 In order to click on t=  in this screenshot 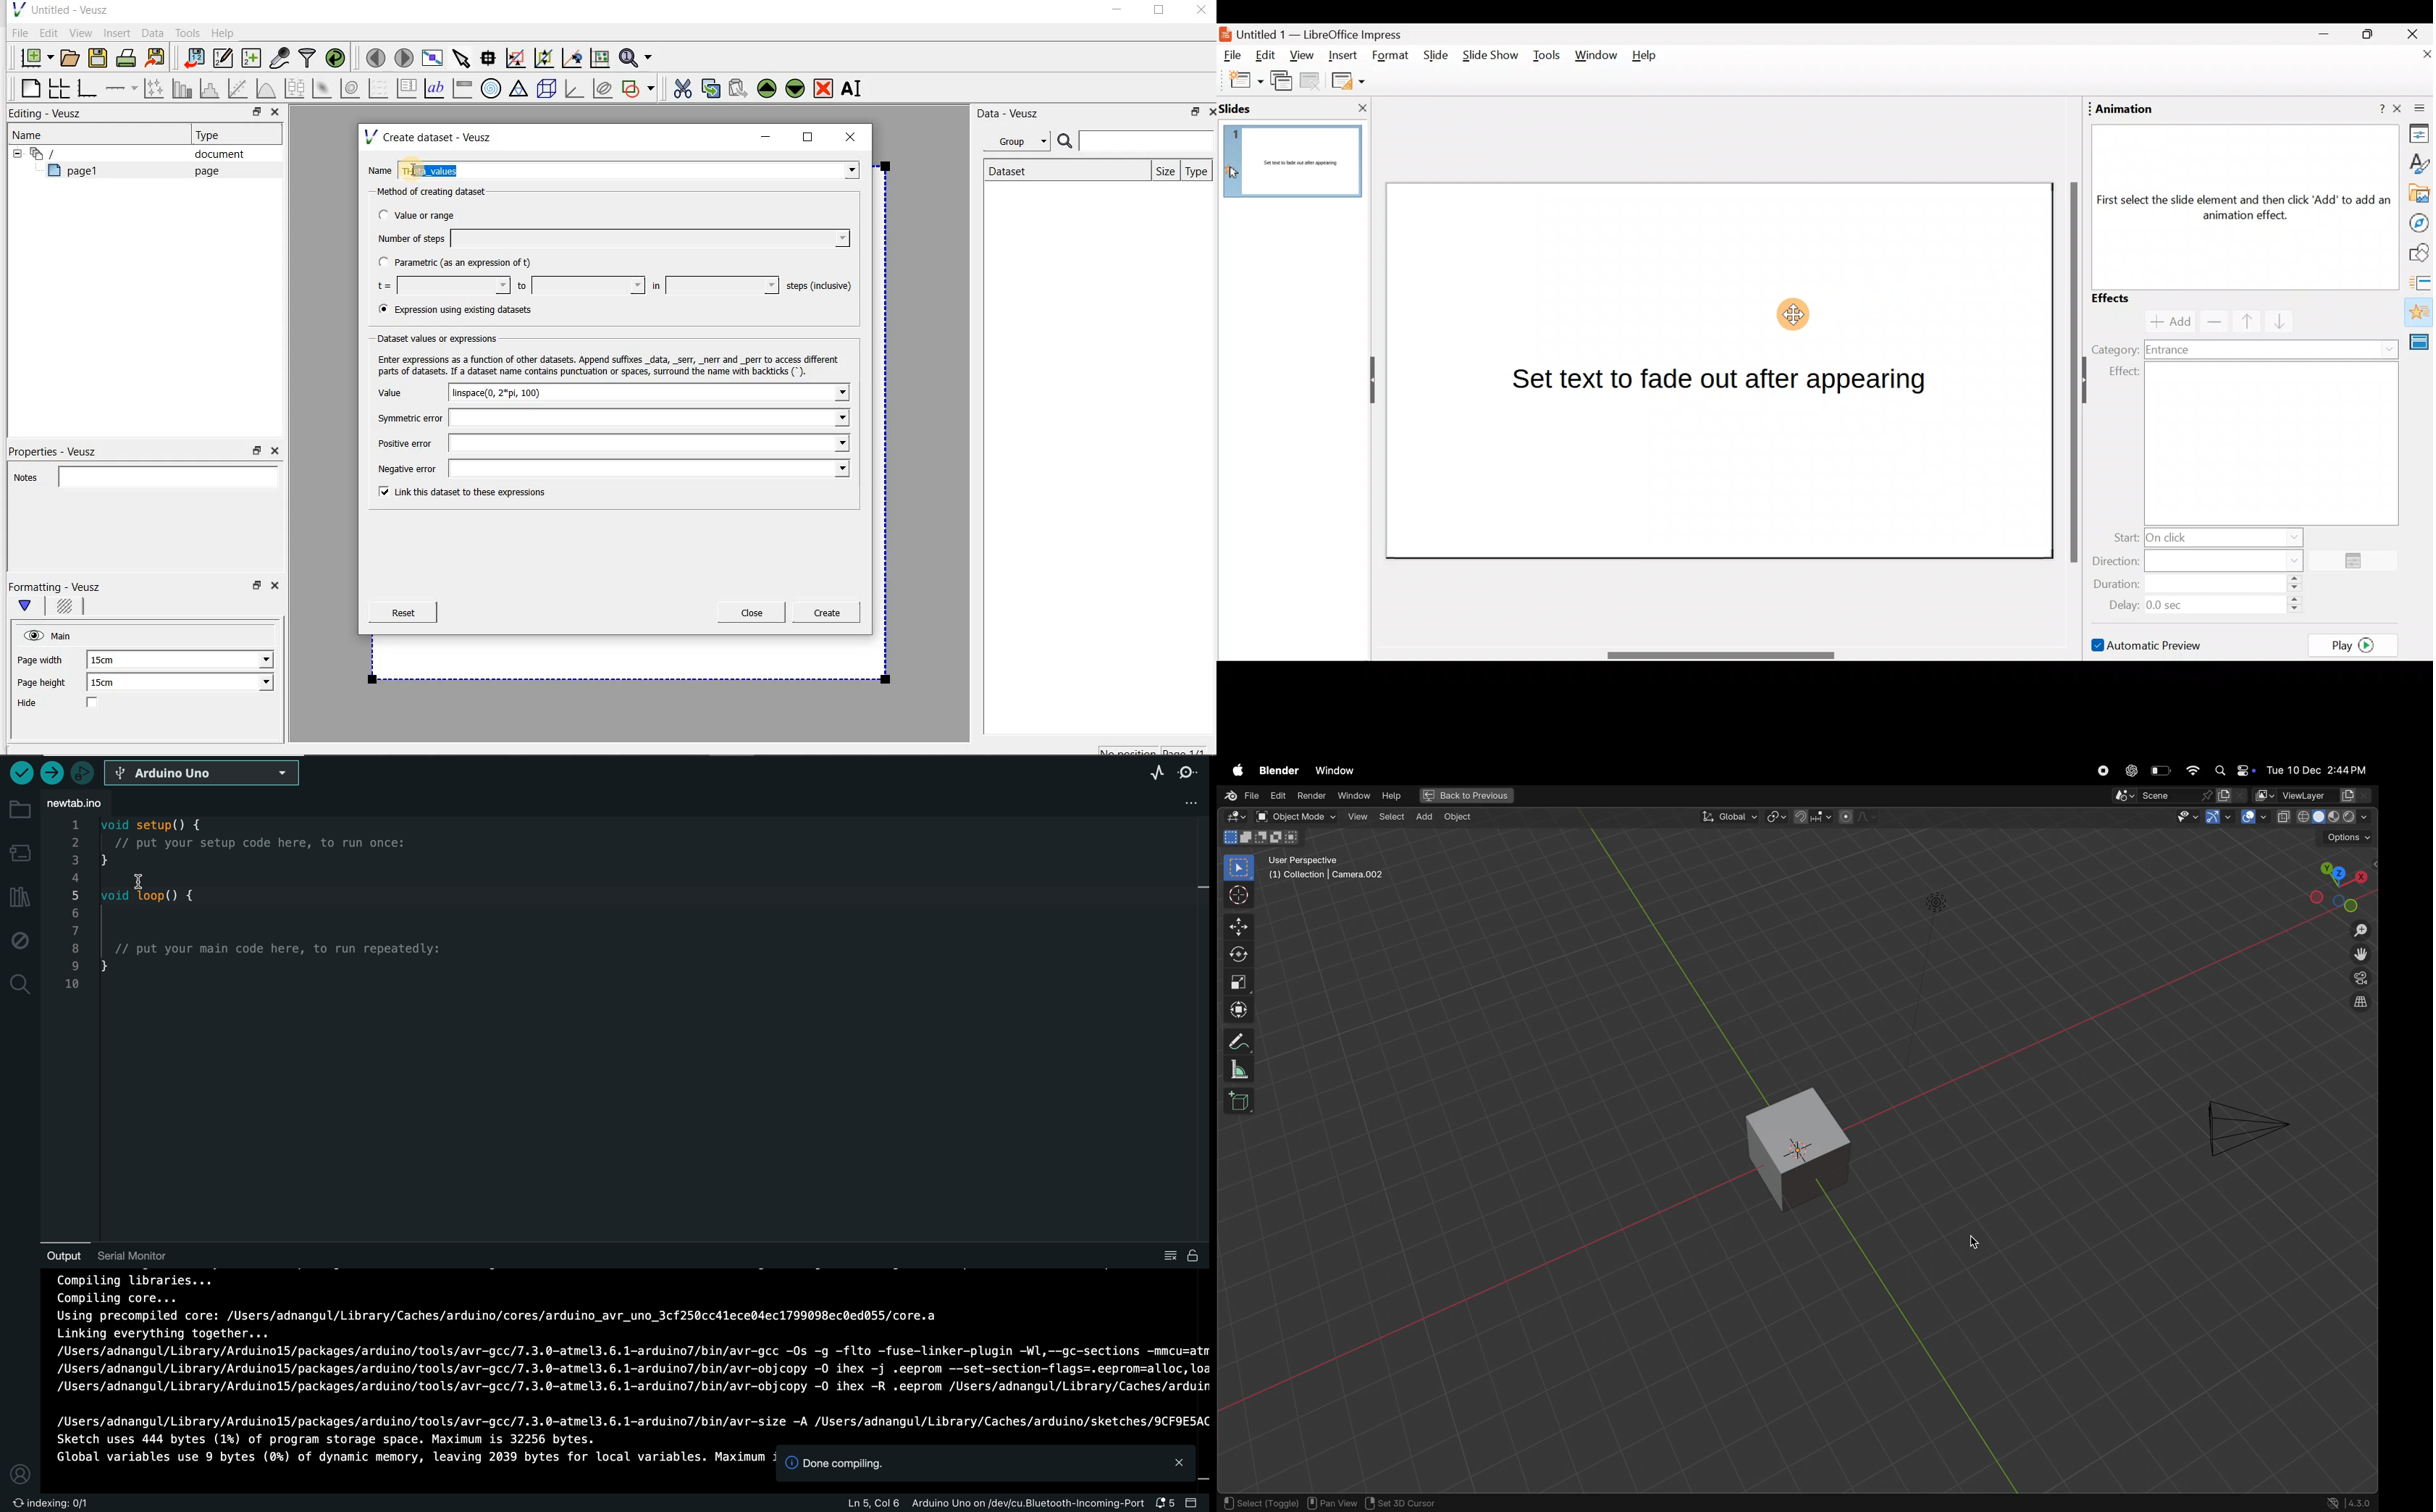, I will do `click(440, 286)`.